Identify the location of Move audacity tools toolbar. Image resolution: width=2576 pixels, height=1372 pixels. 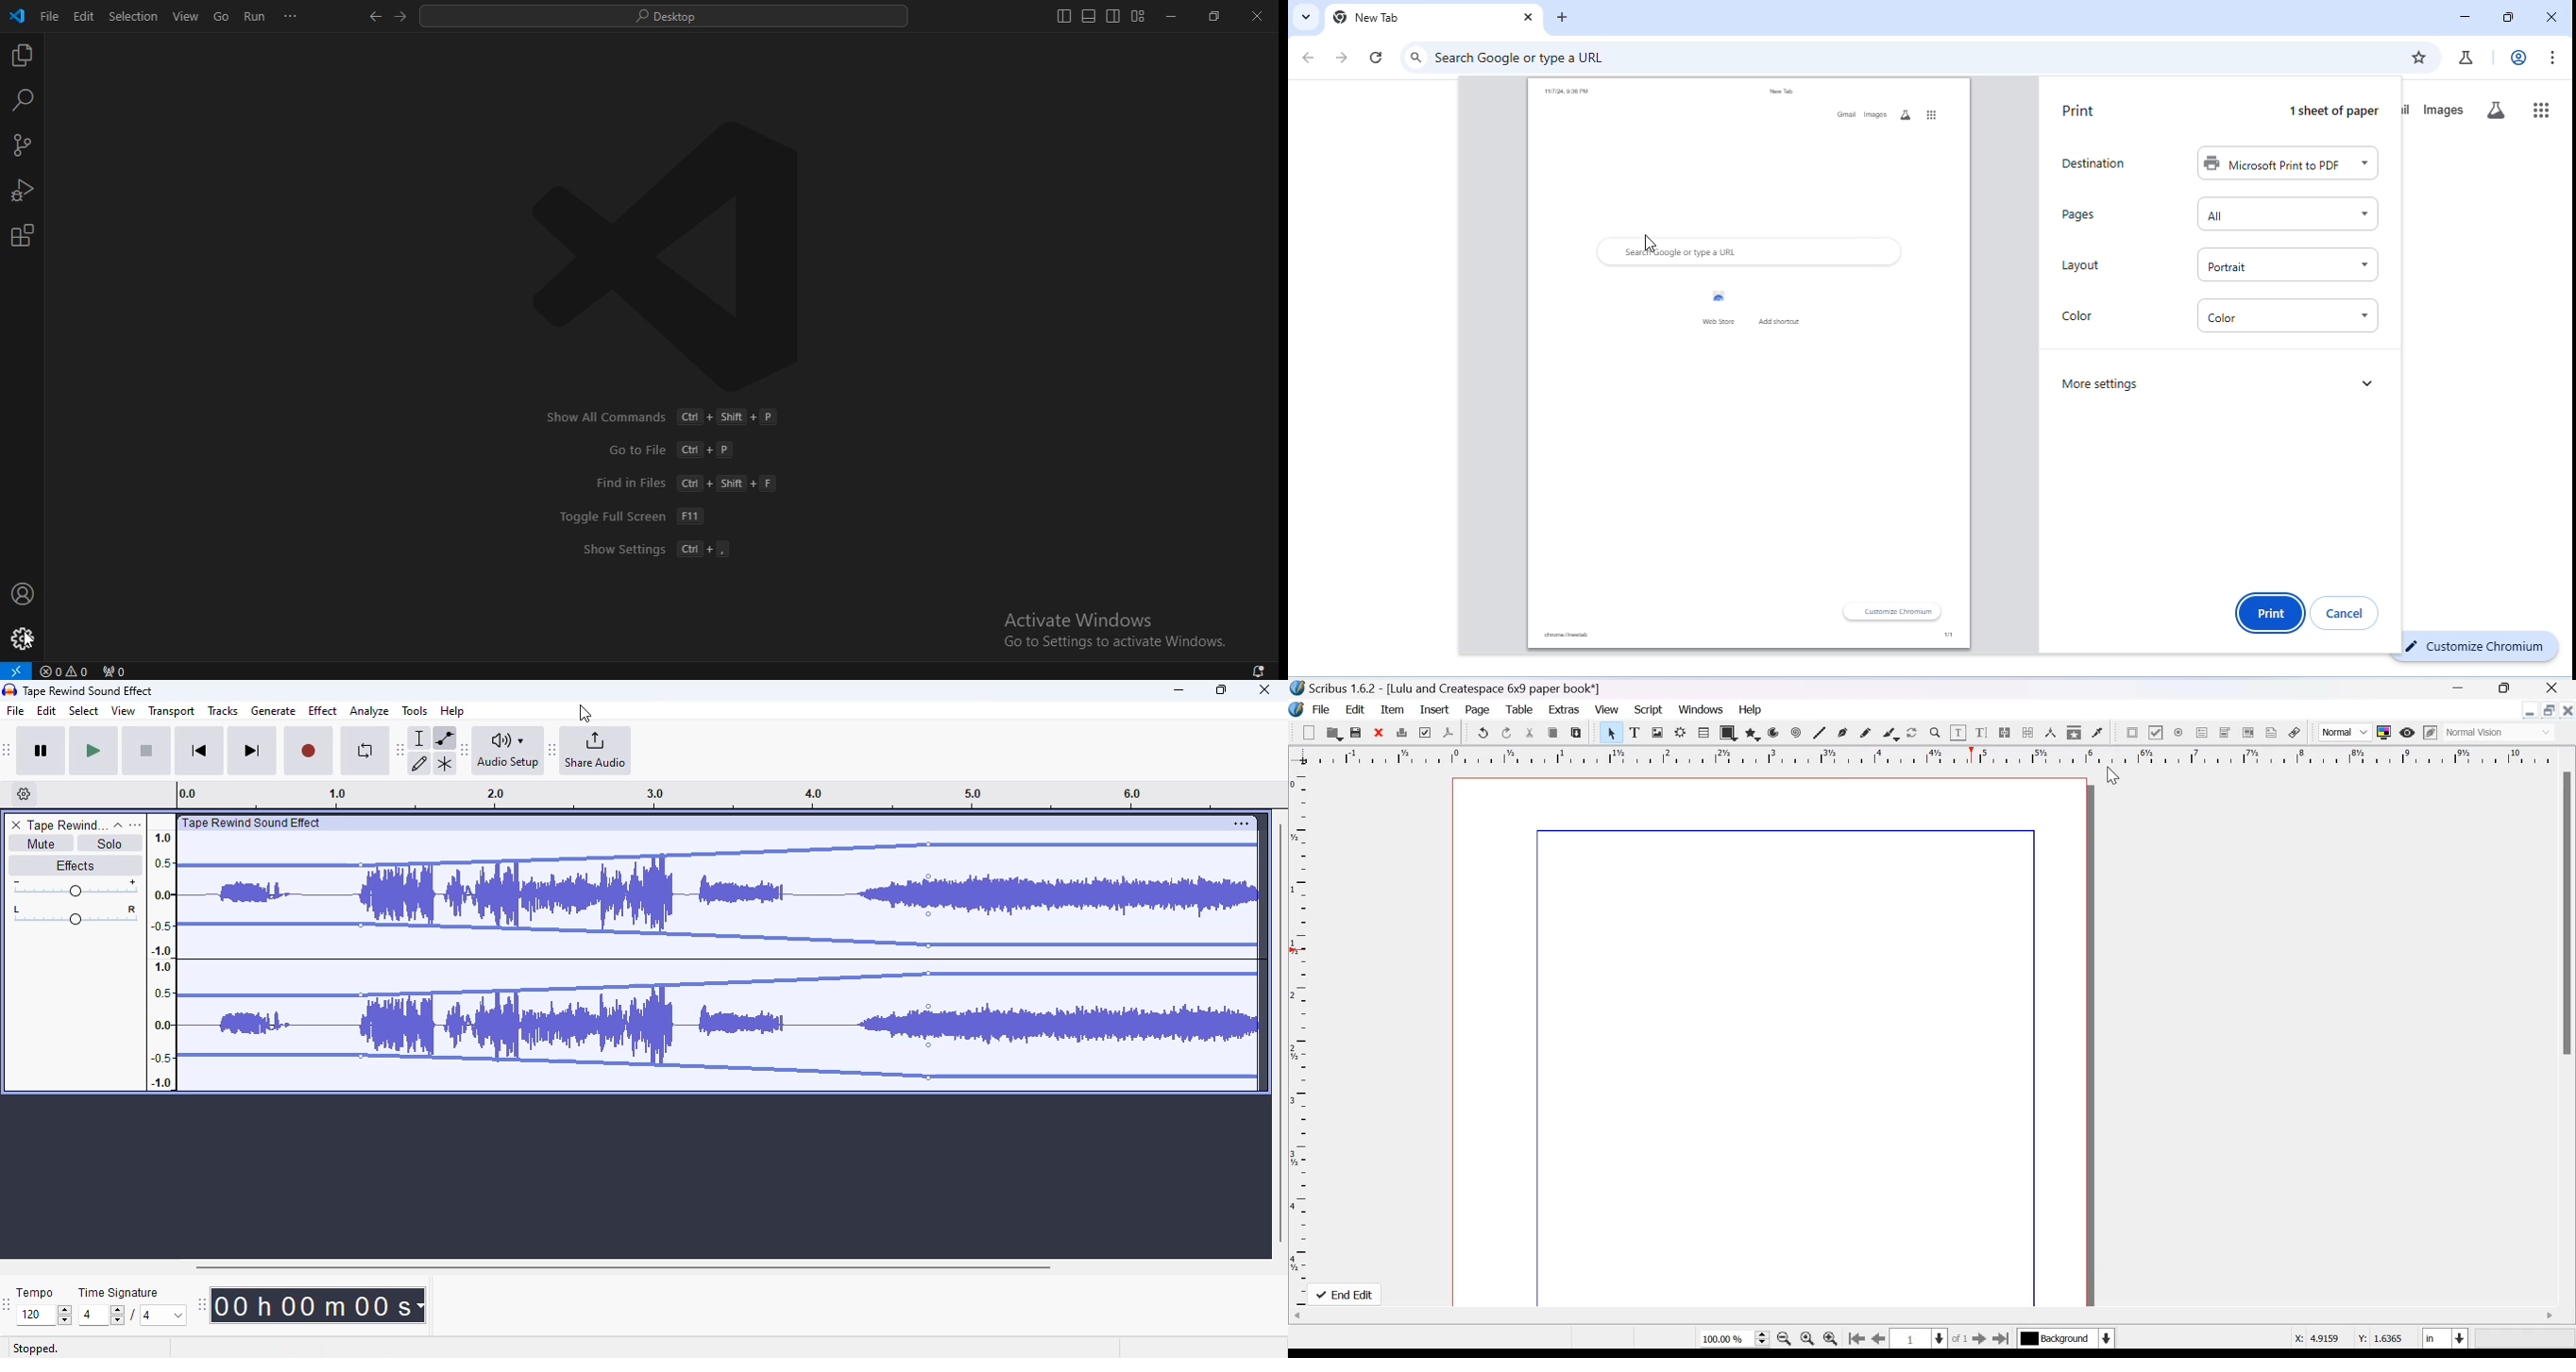
(401, 749).